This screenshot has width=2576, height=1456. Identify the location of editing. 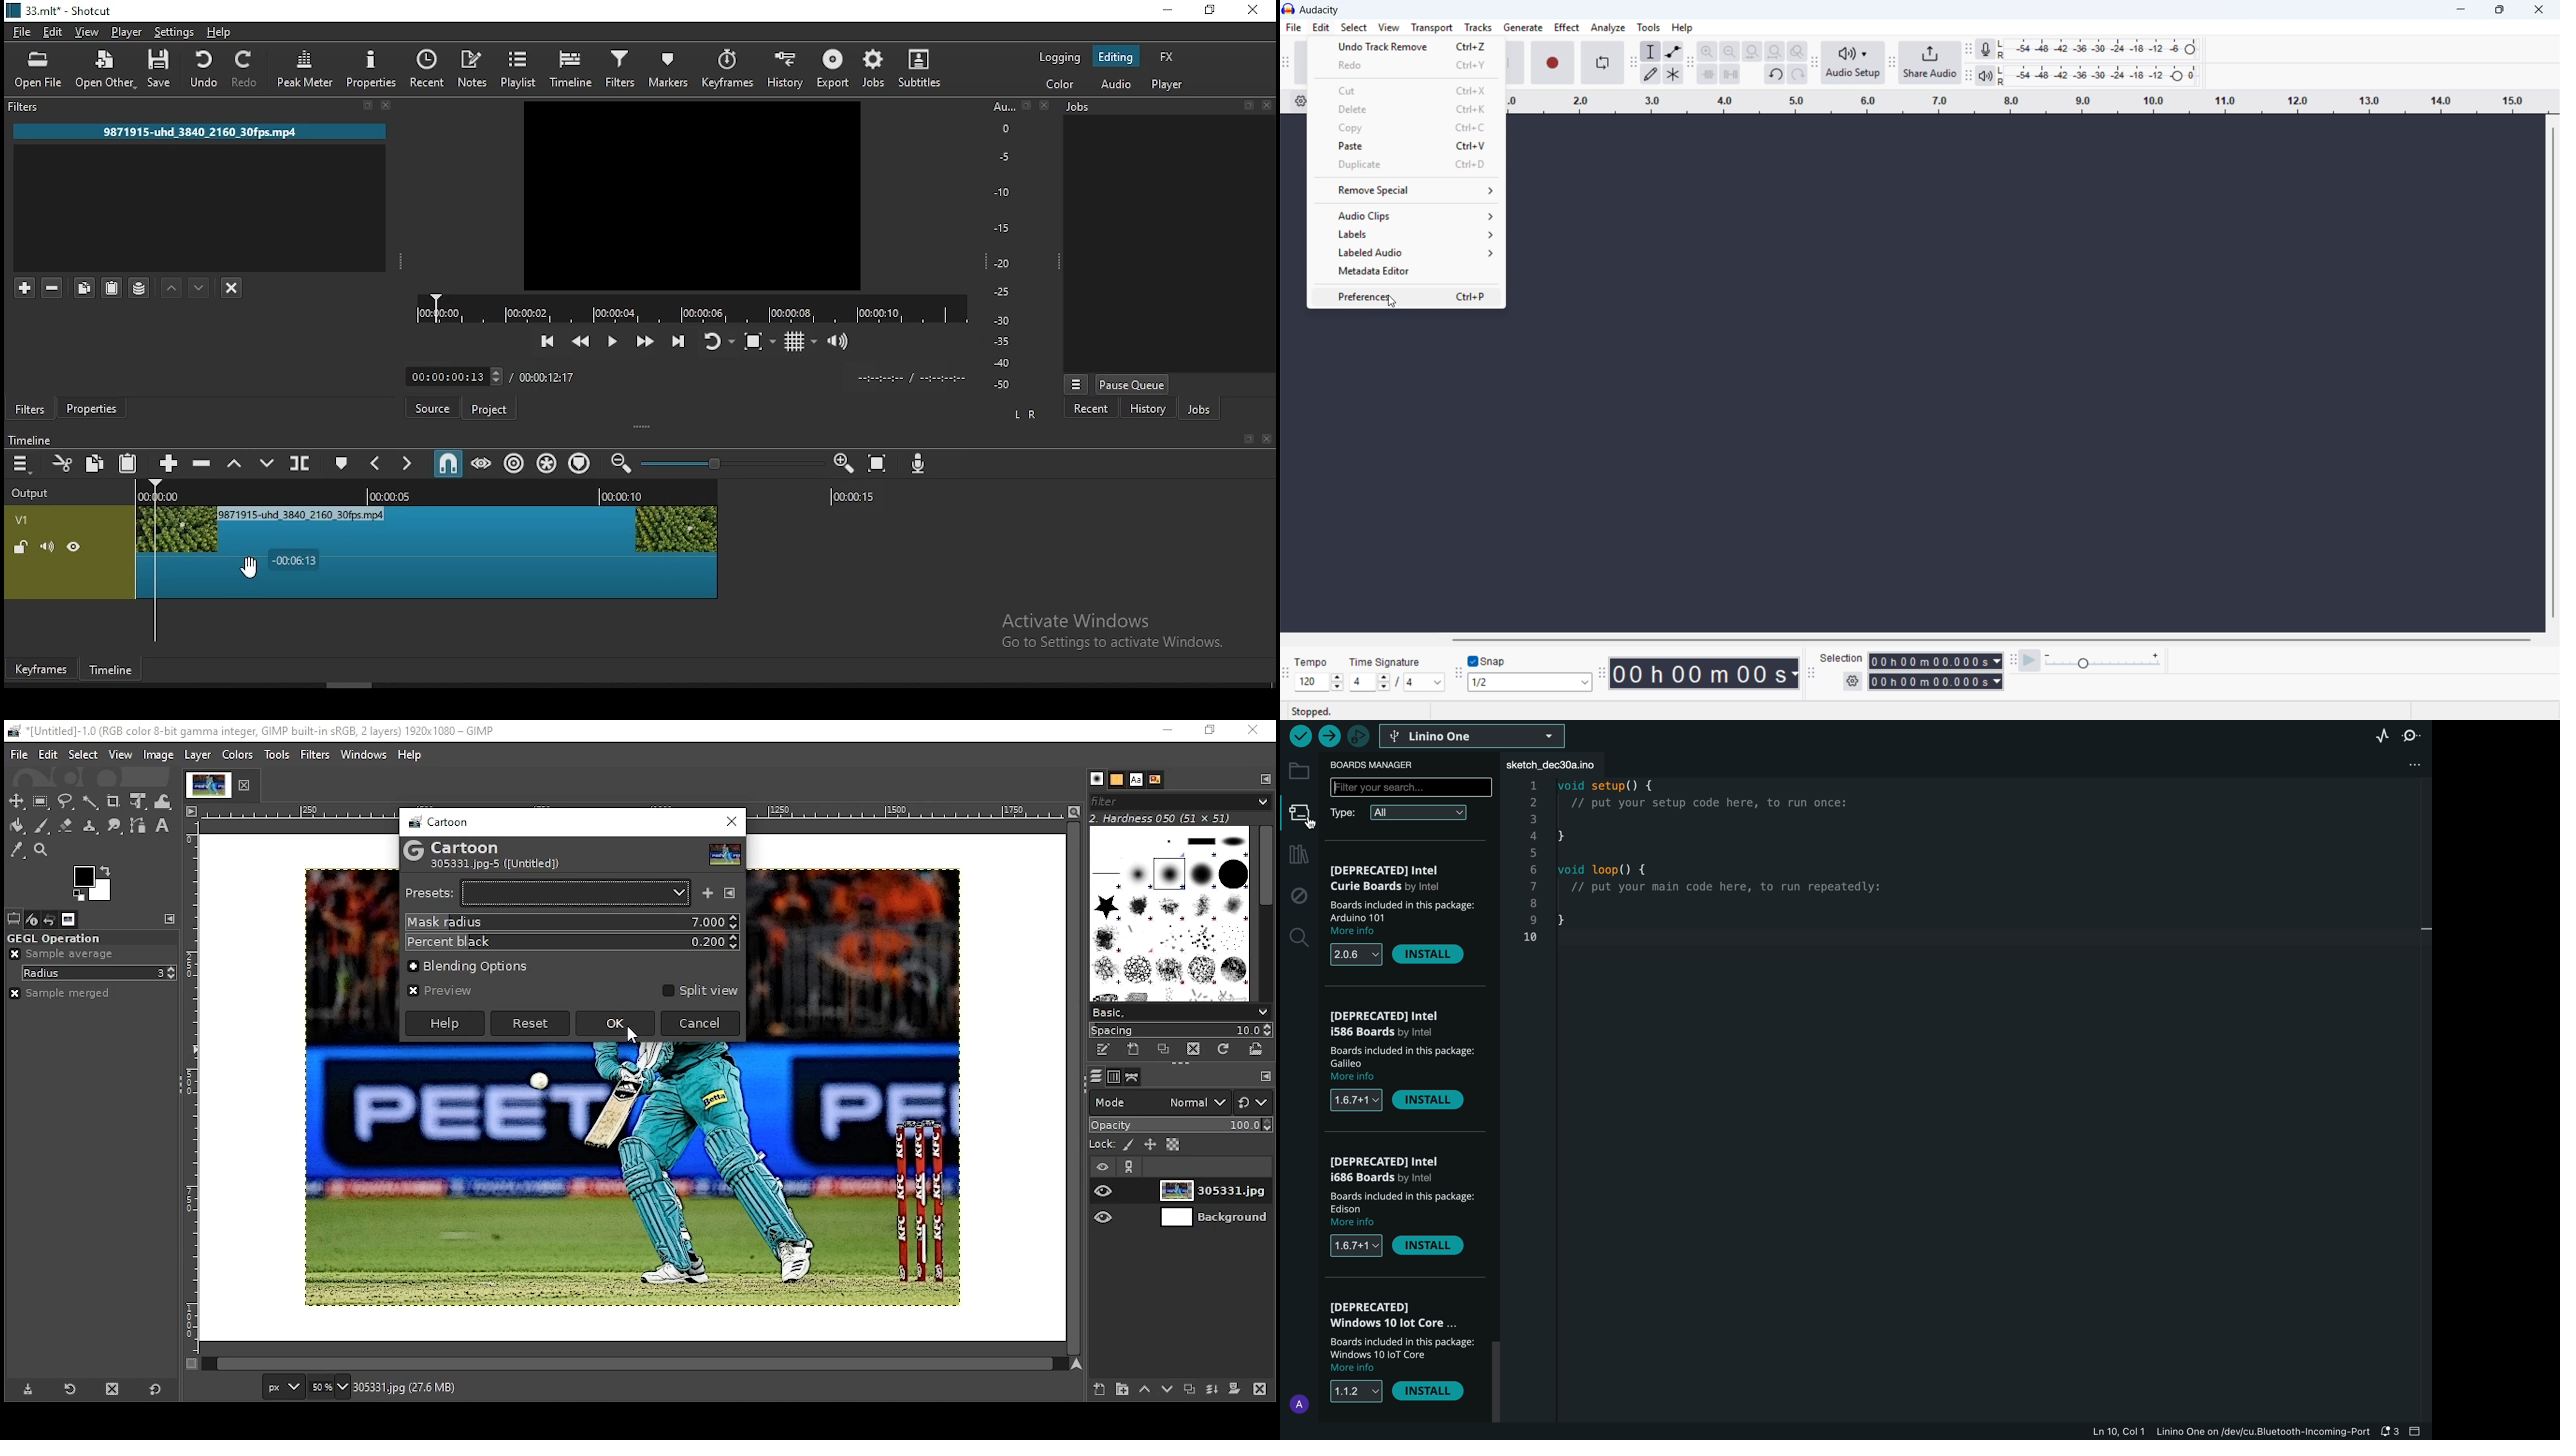
(1121, 58).